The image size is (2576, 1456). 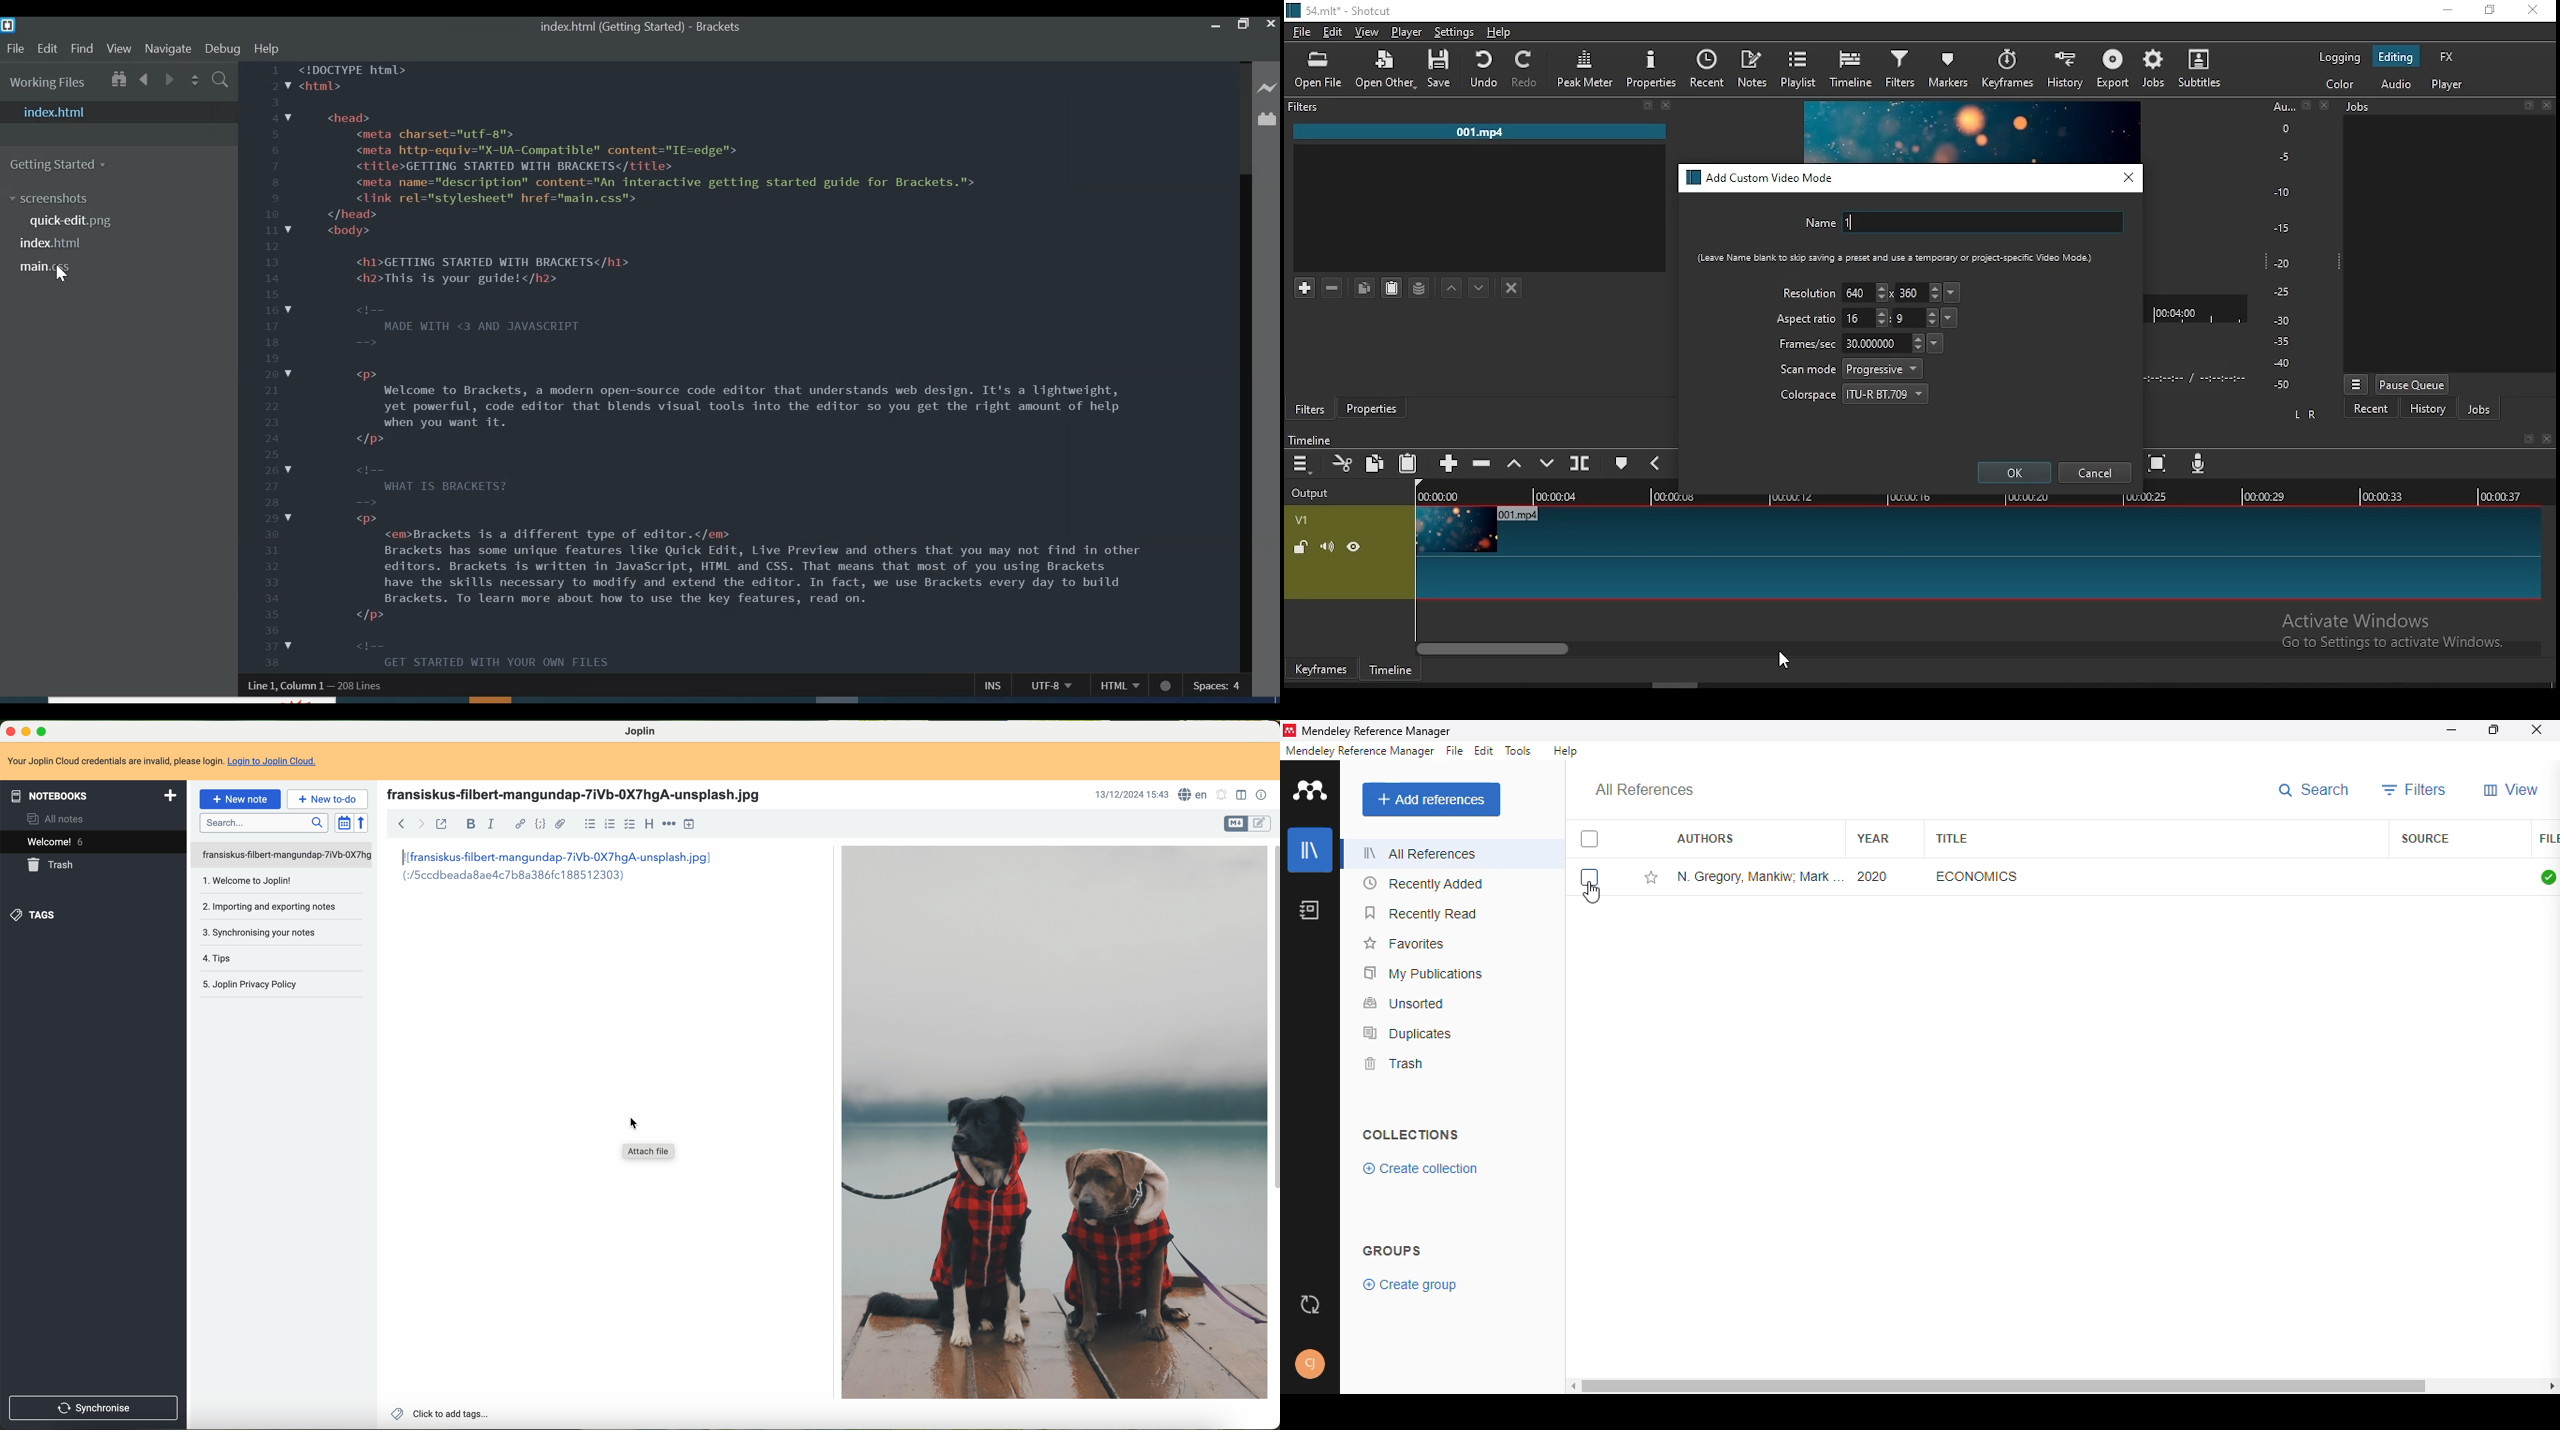 I want to click on move filter down, so click(x=1479, y=288).